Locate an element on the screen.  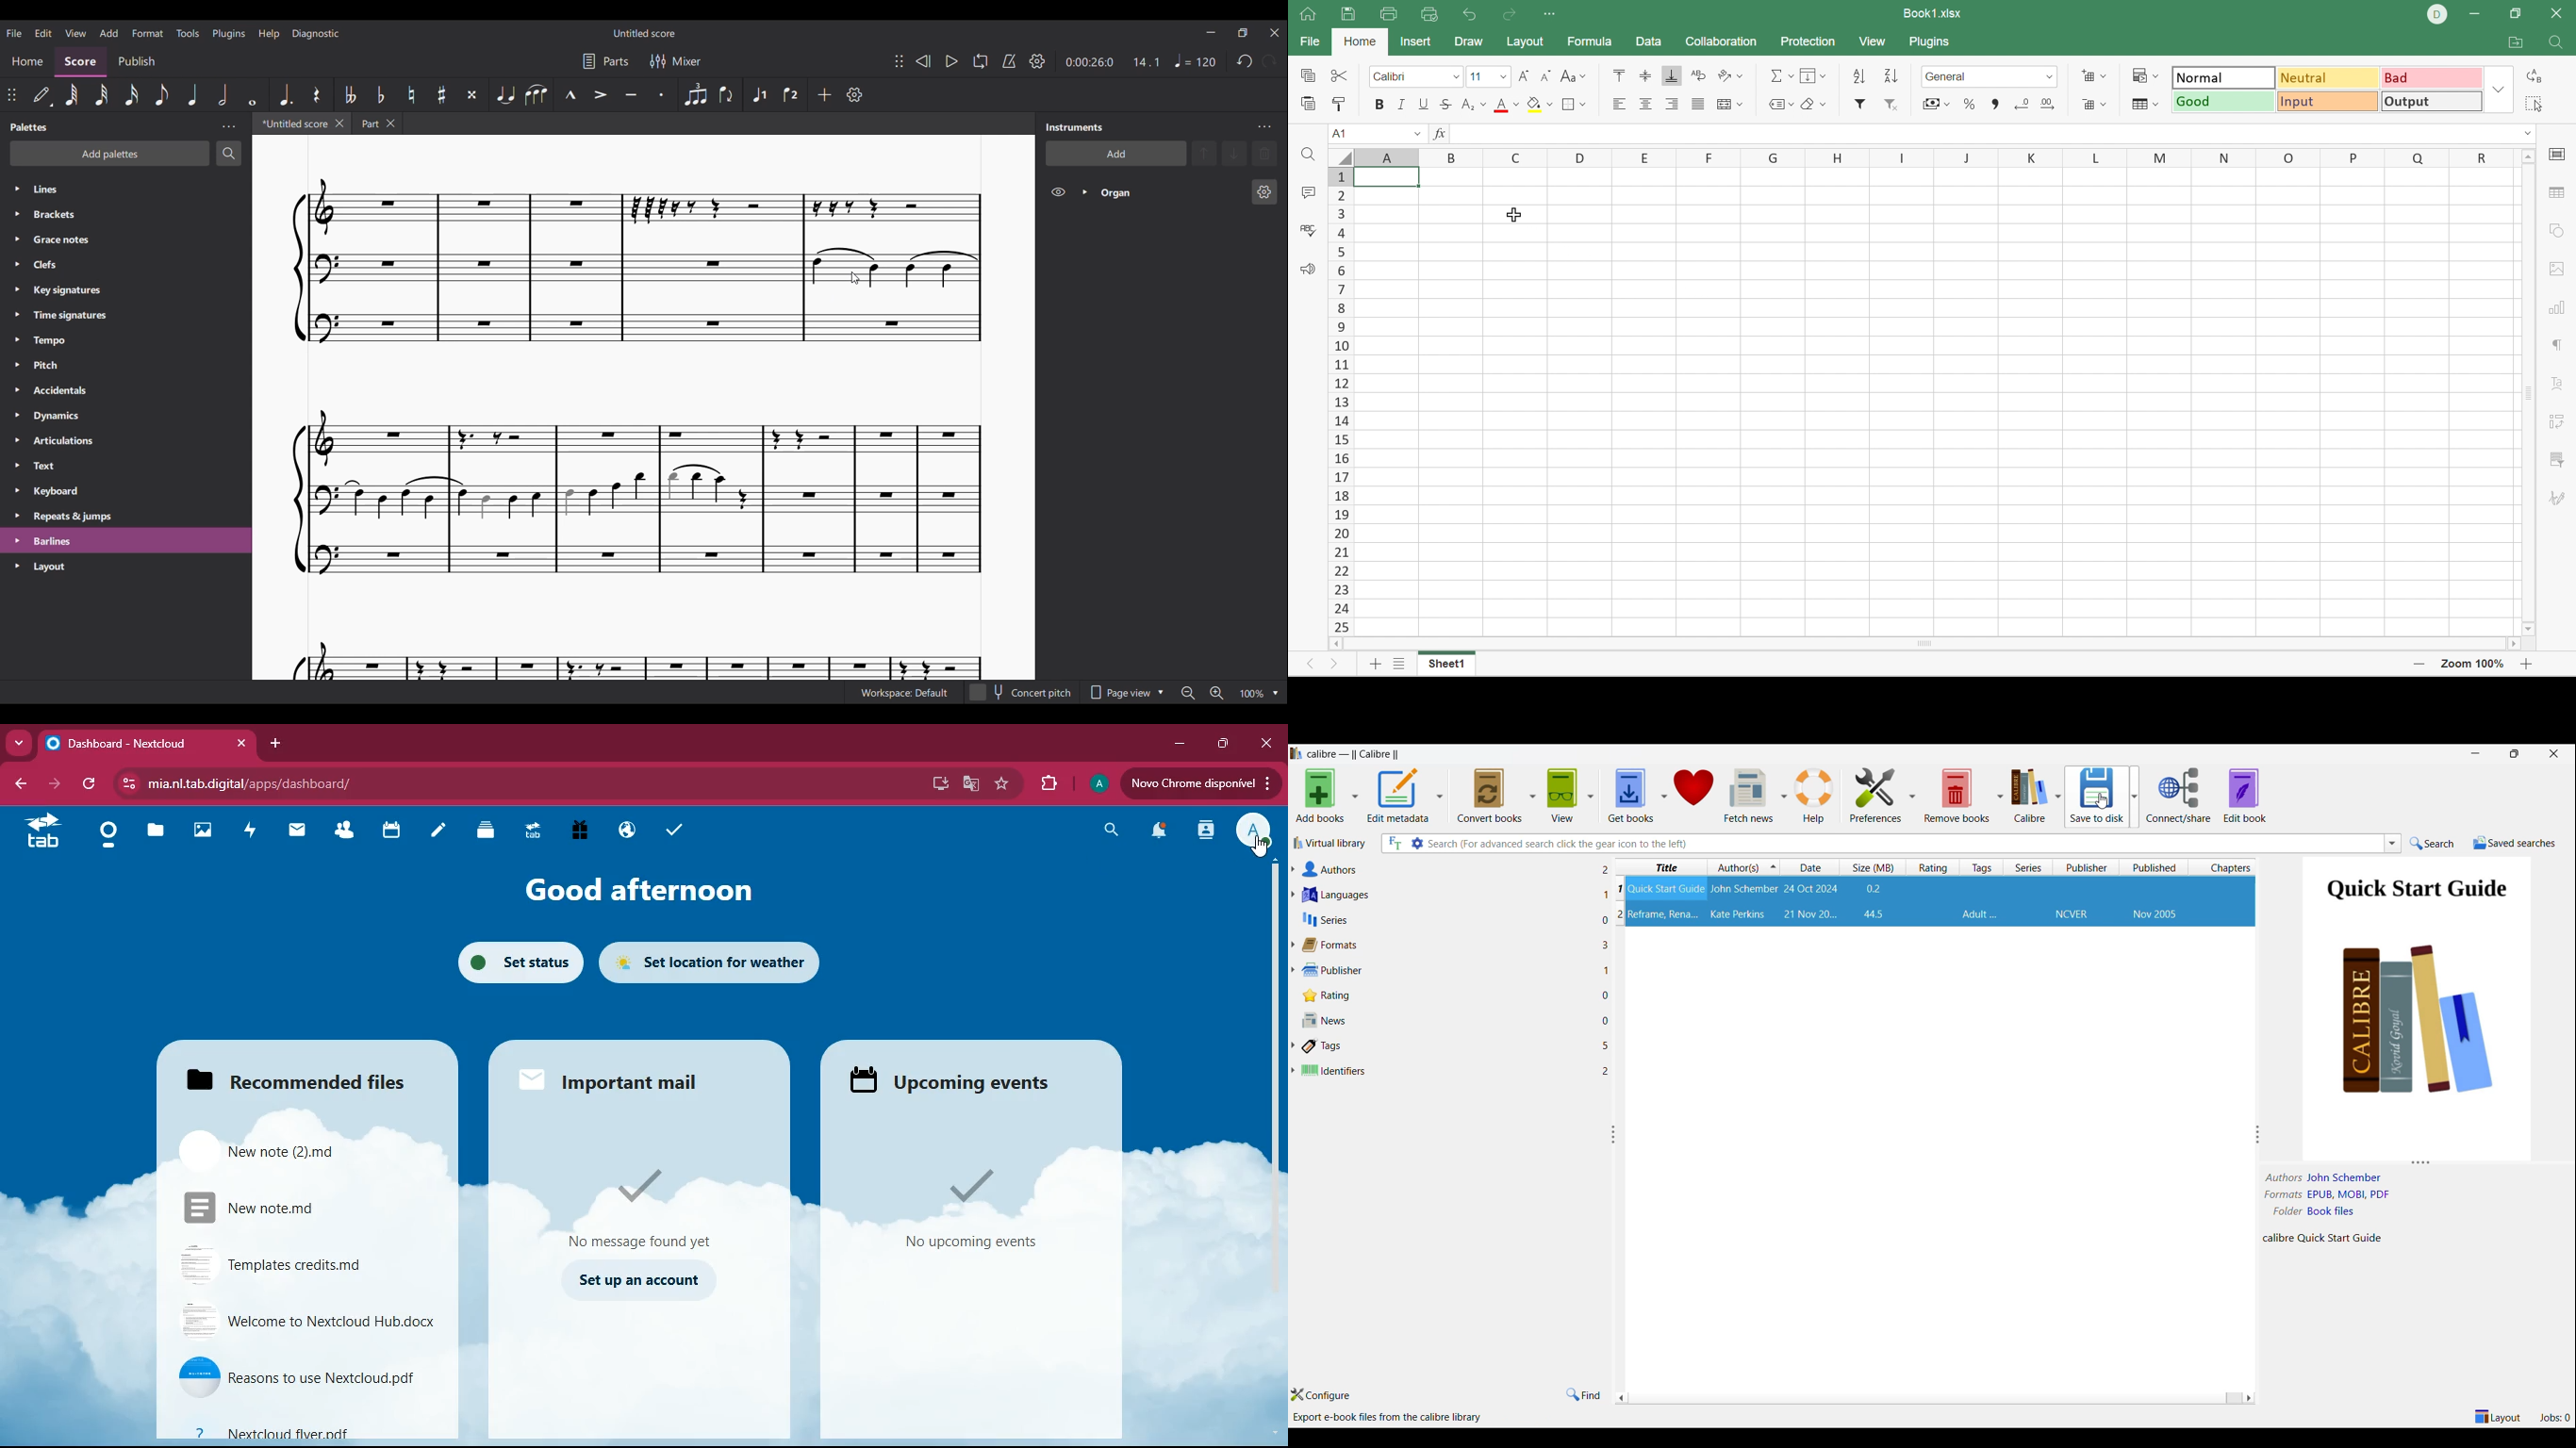
Find is located at coordinates (2557, 42).